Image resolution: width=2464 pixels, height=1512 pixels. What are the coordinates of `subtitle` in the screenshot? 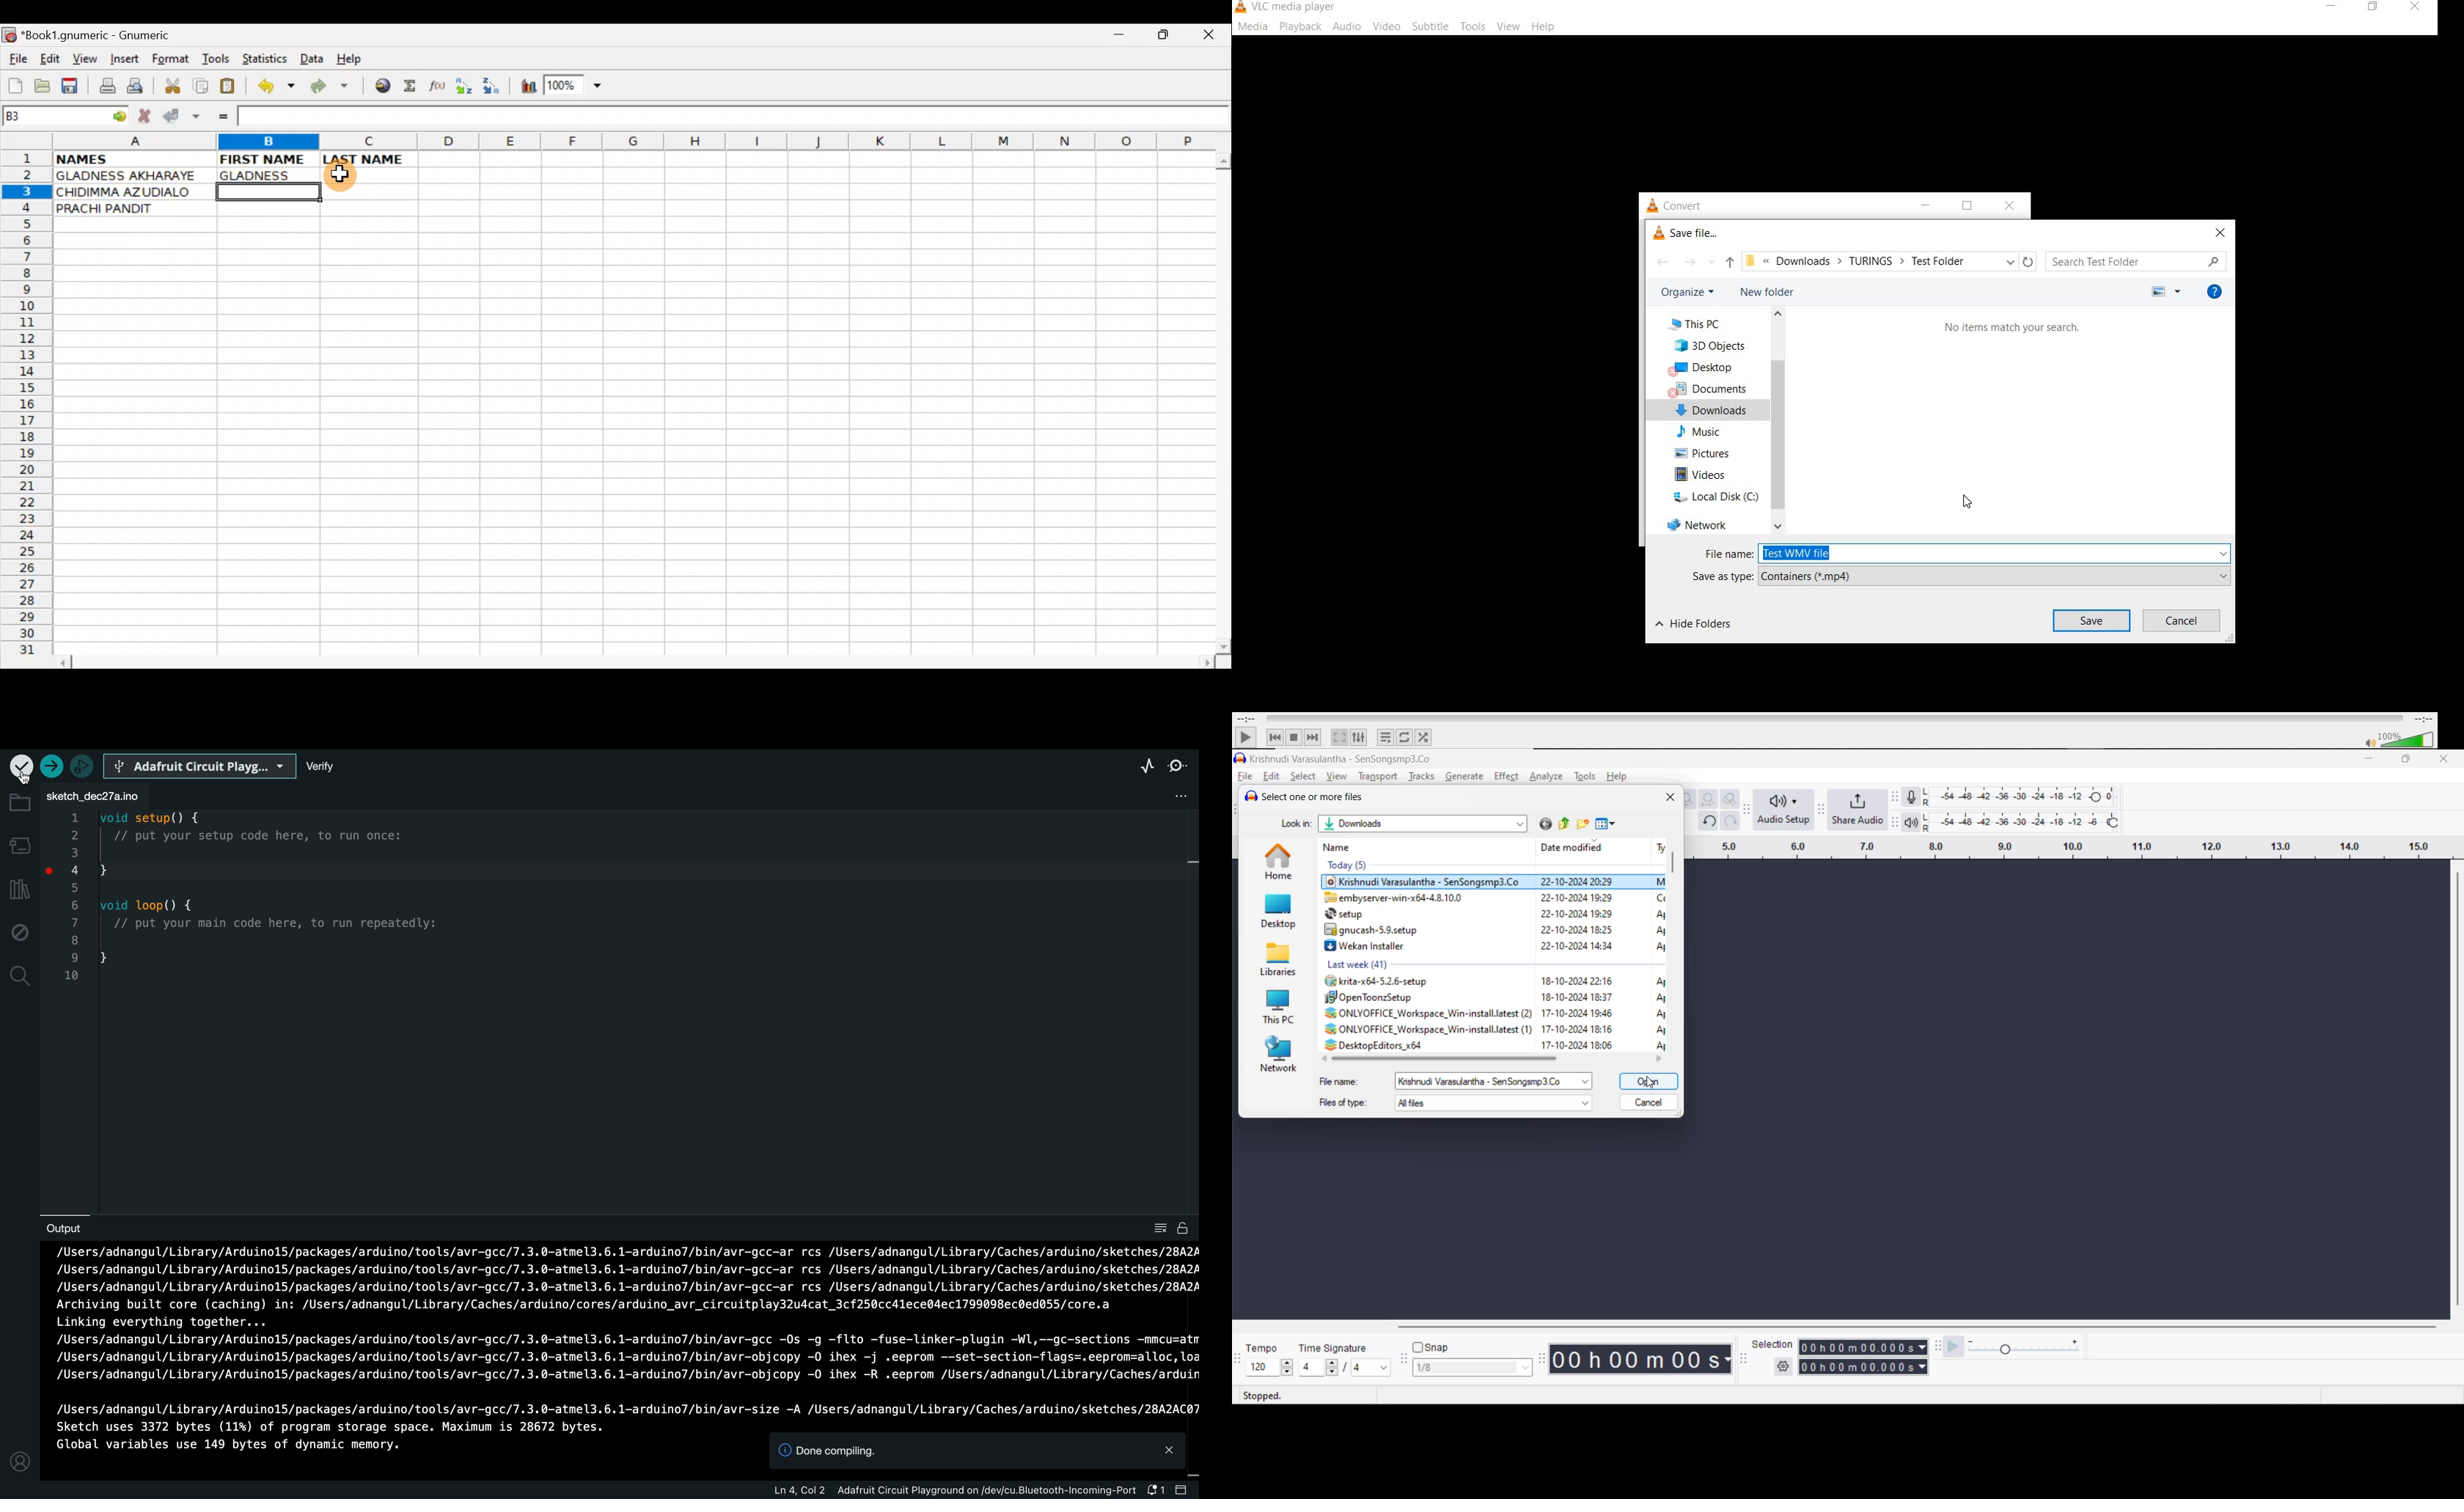 It's located at (1430, 27).